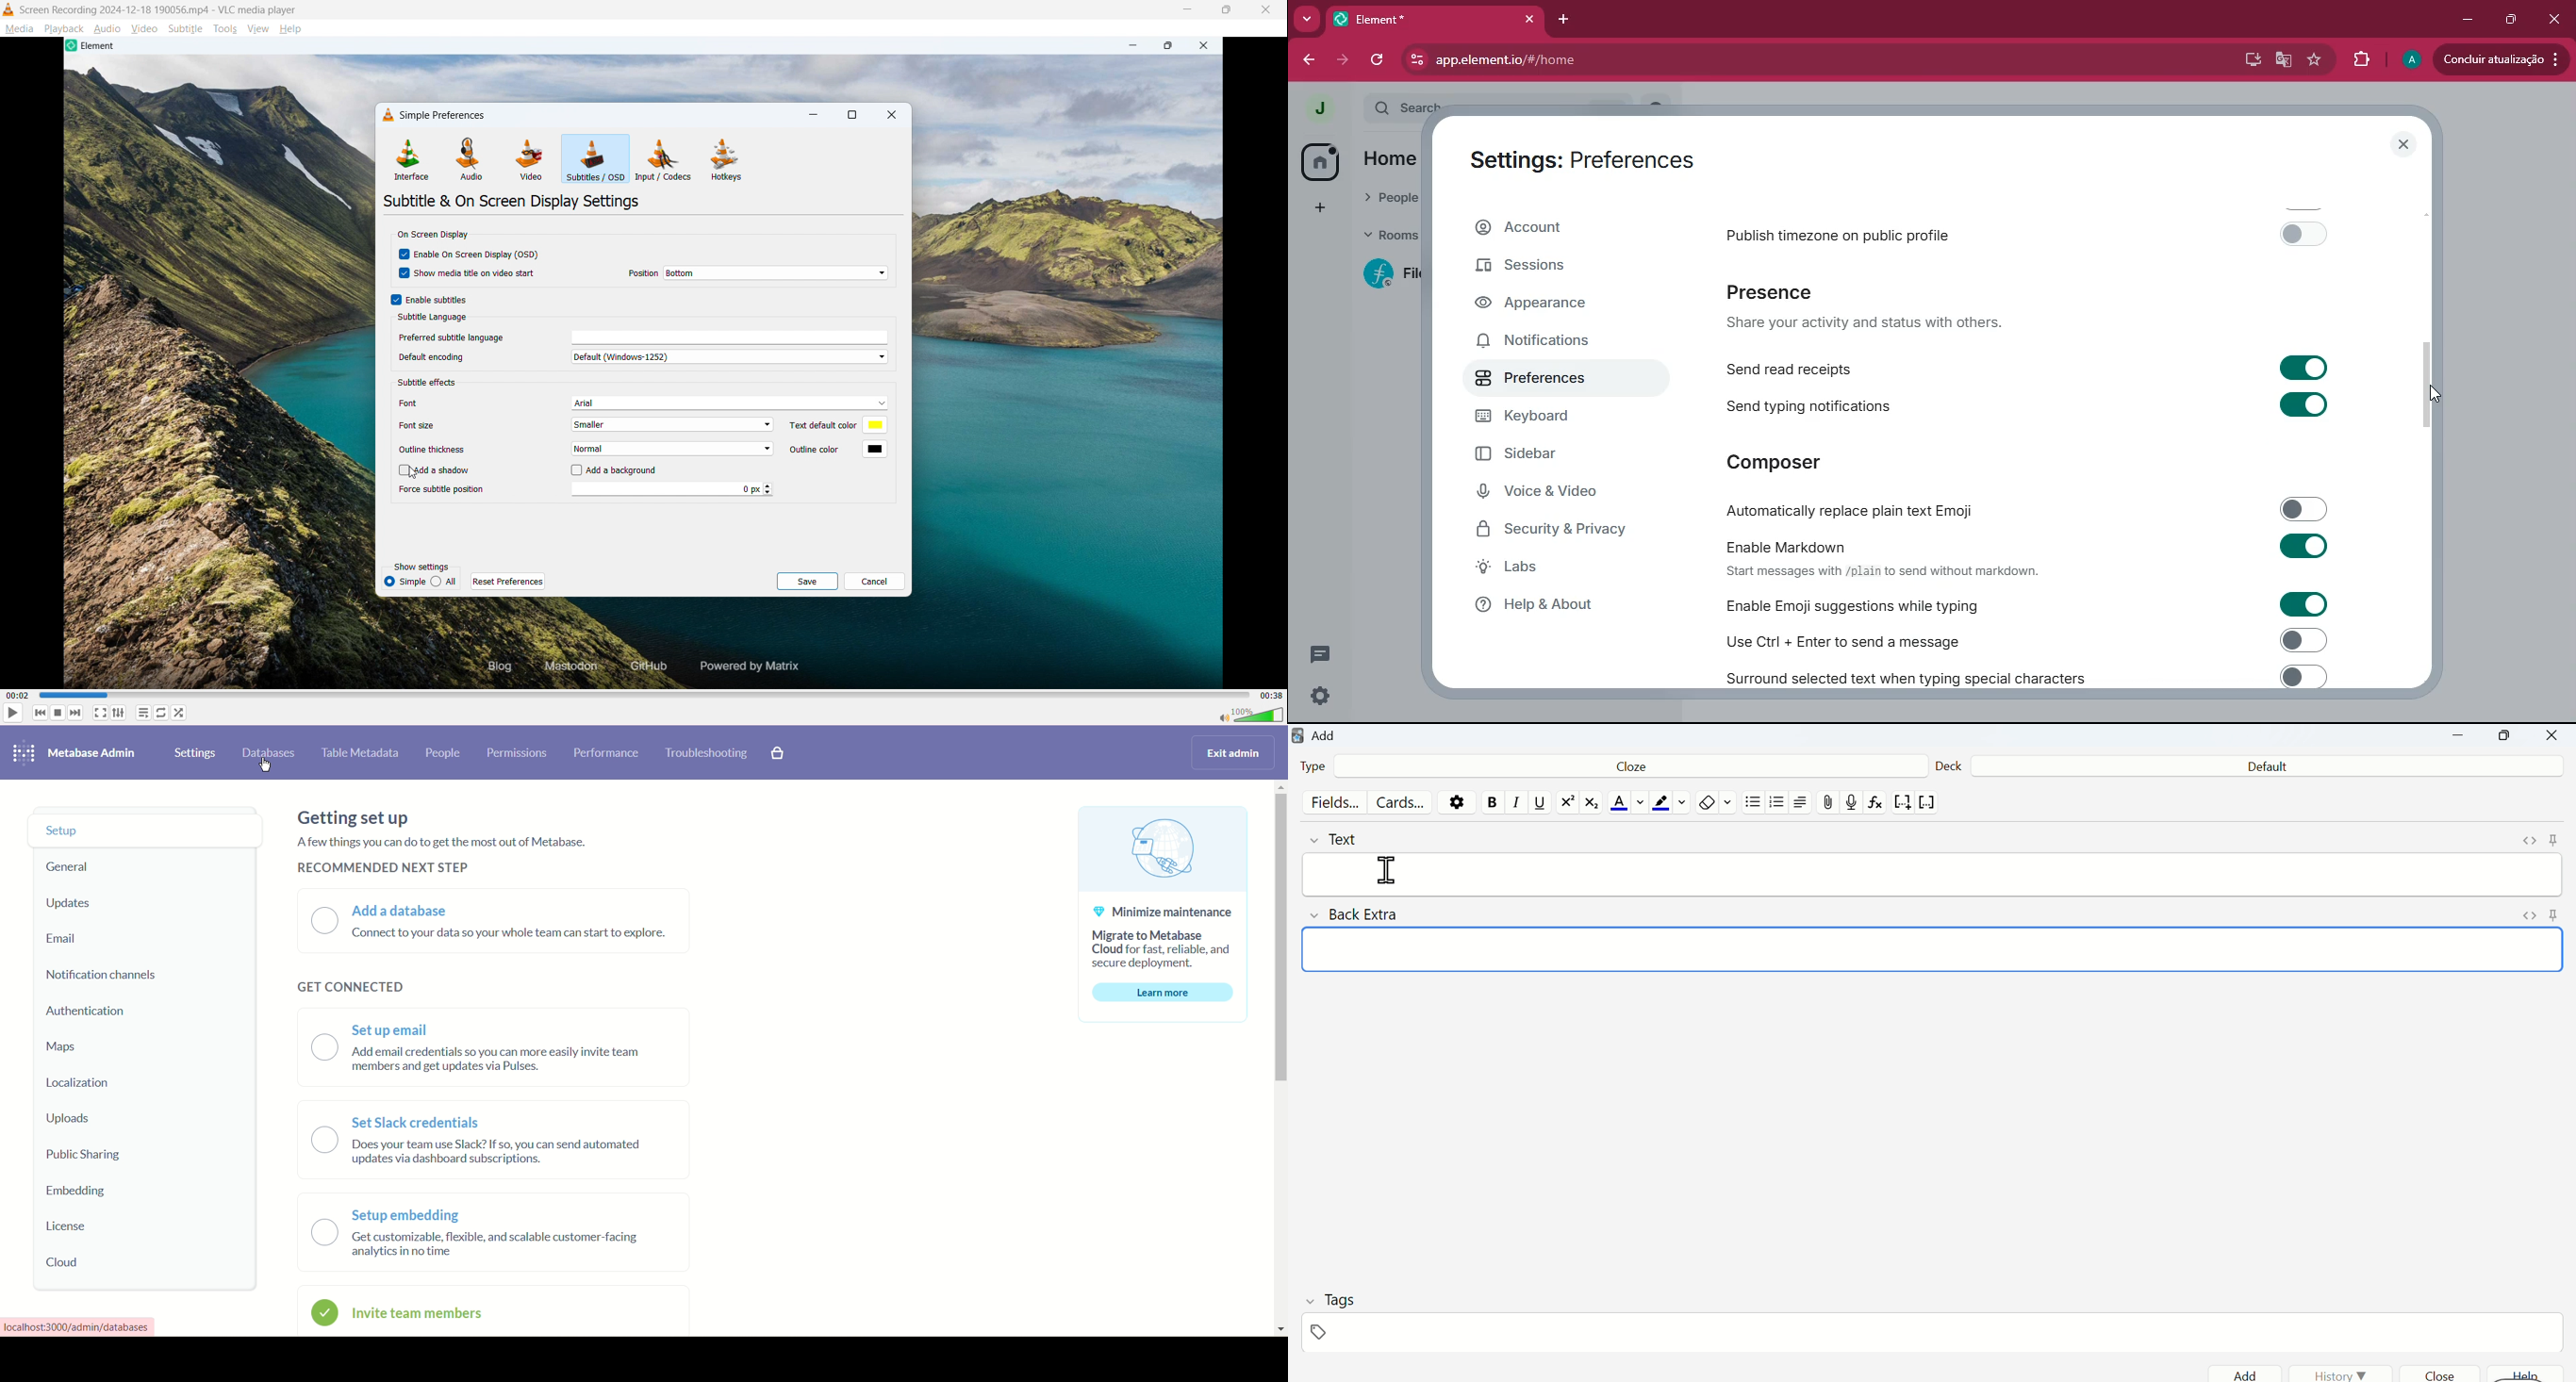  What do you see at coordinates (814, 115) in the screenshot?
I see `minimise dialogue box ` at bounding box center [814, 115].